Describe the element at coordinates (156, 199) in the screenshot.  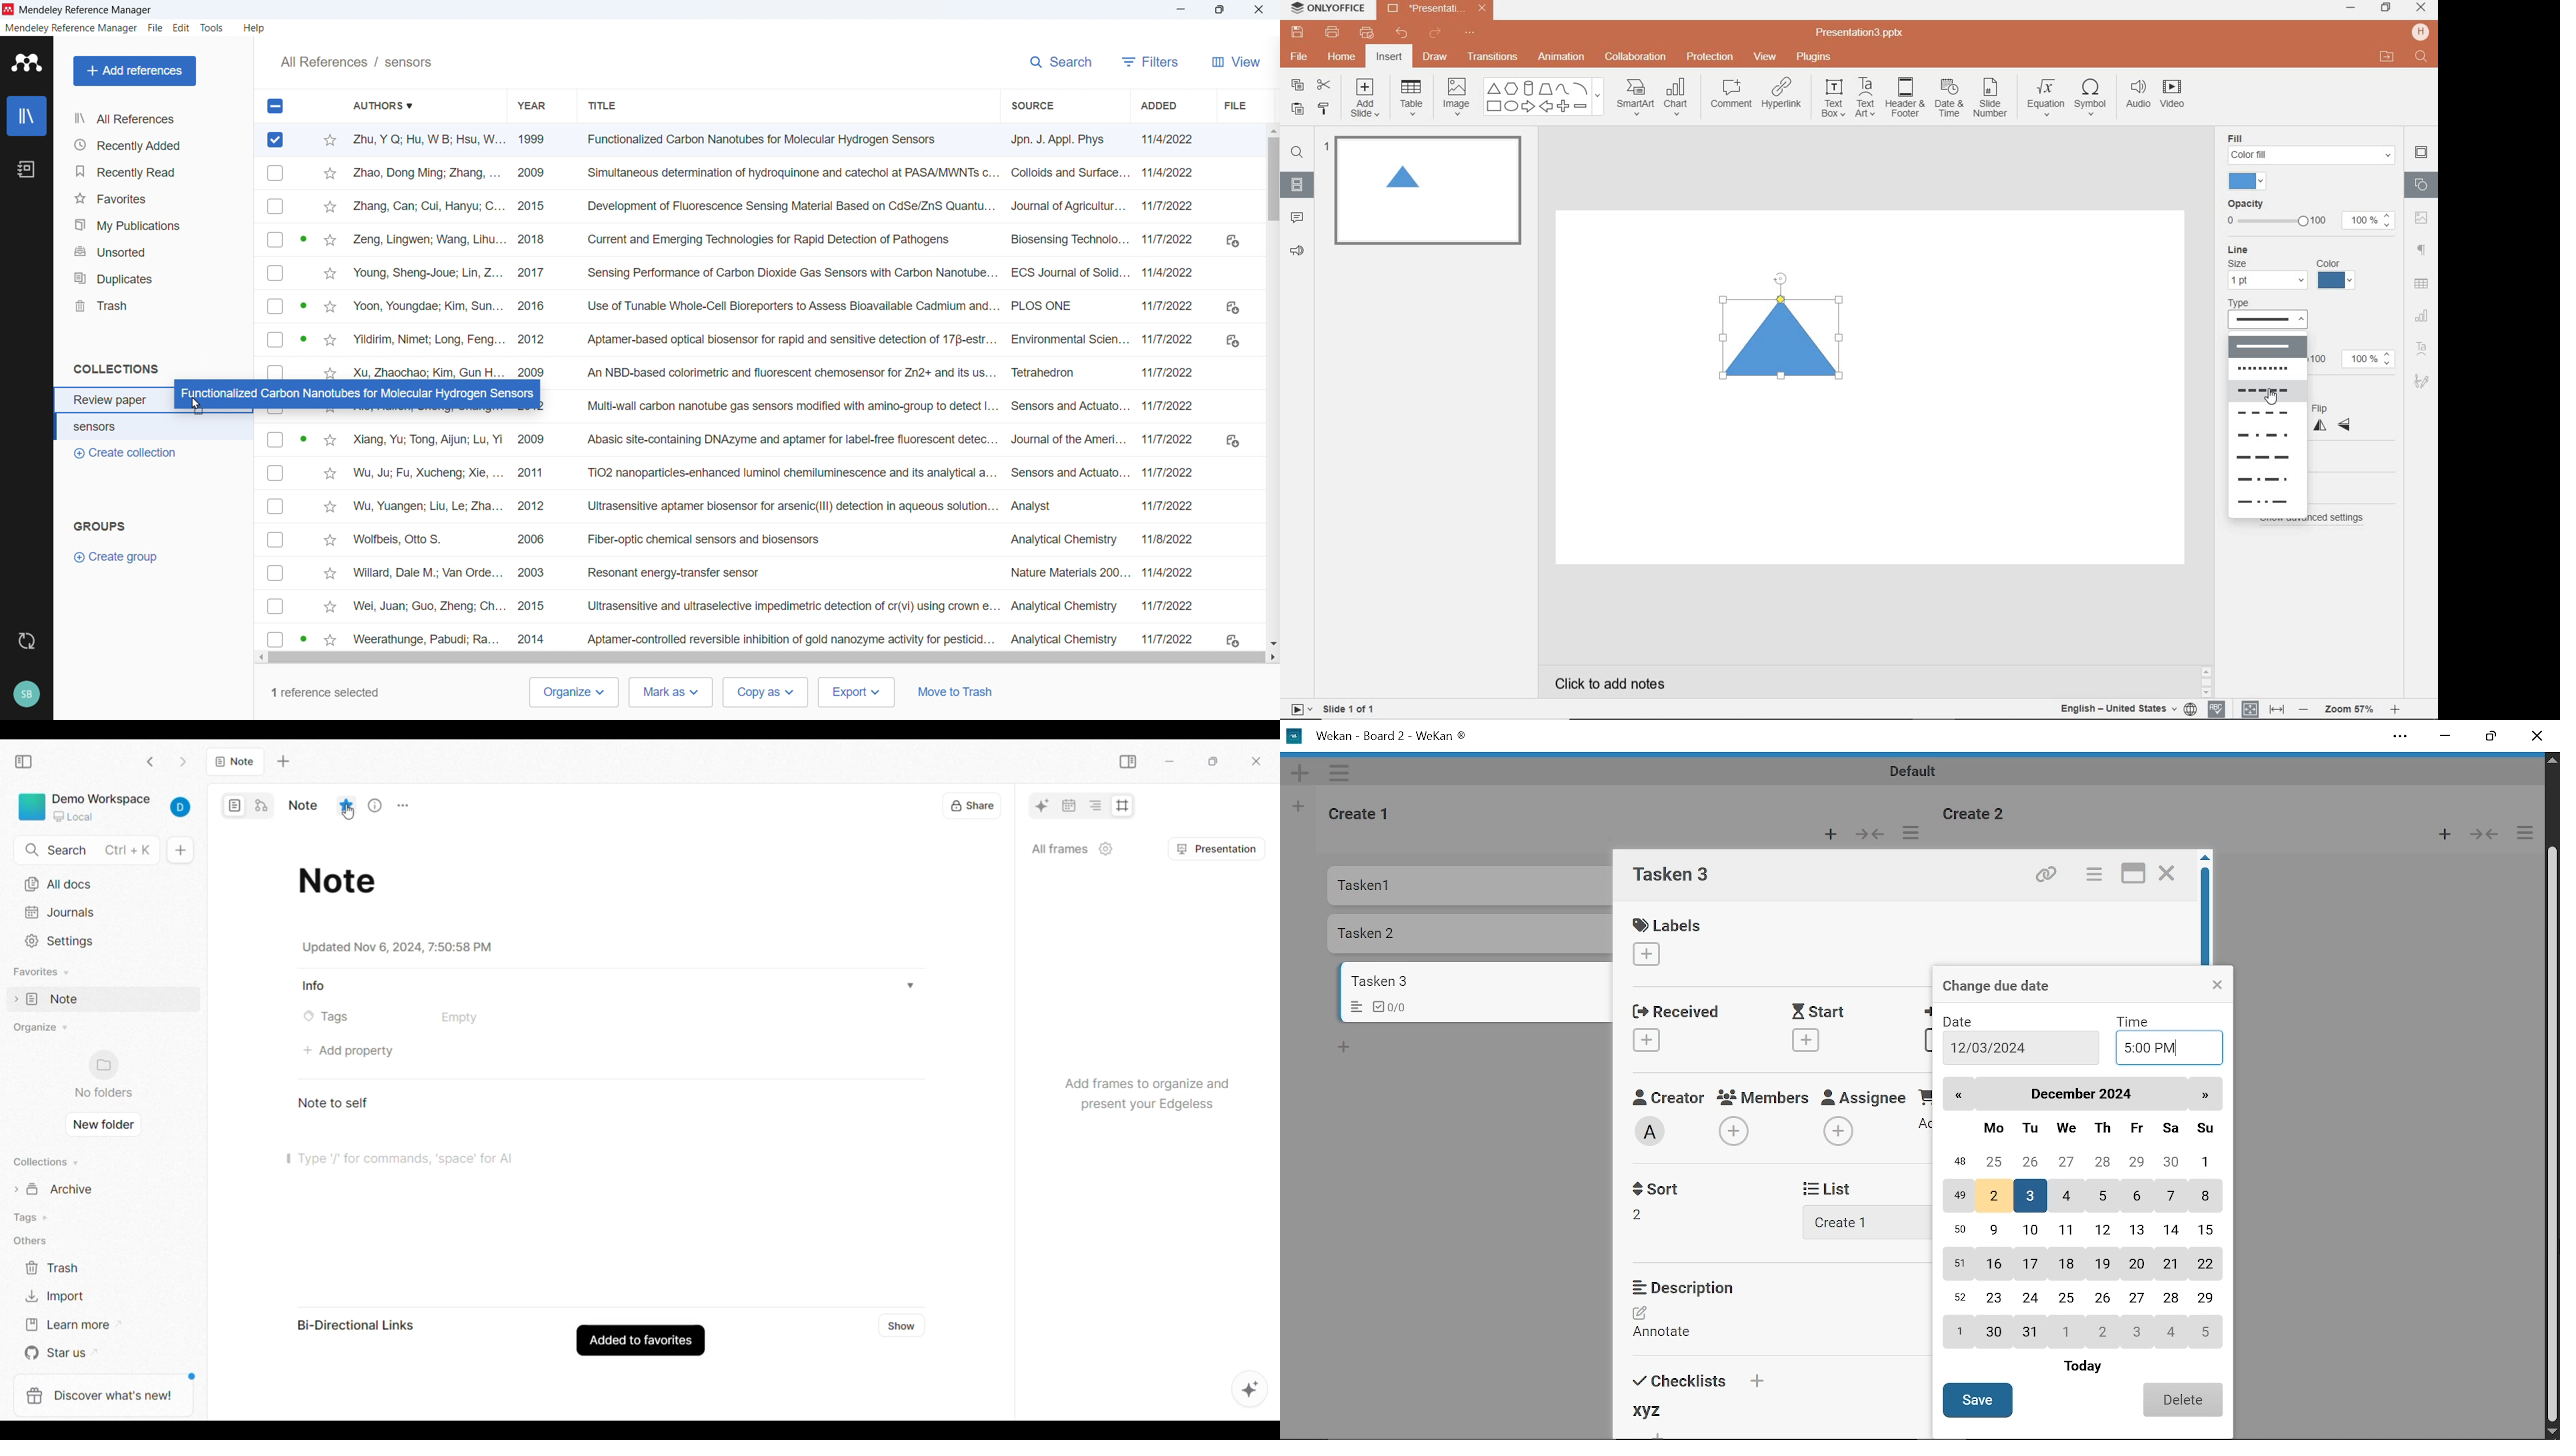
I see `Favourites ` at that location.